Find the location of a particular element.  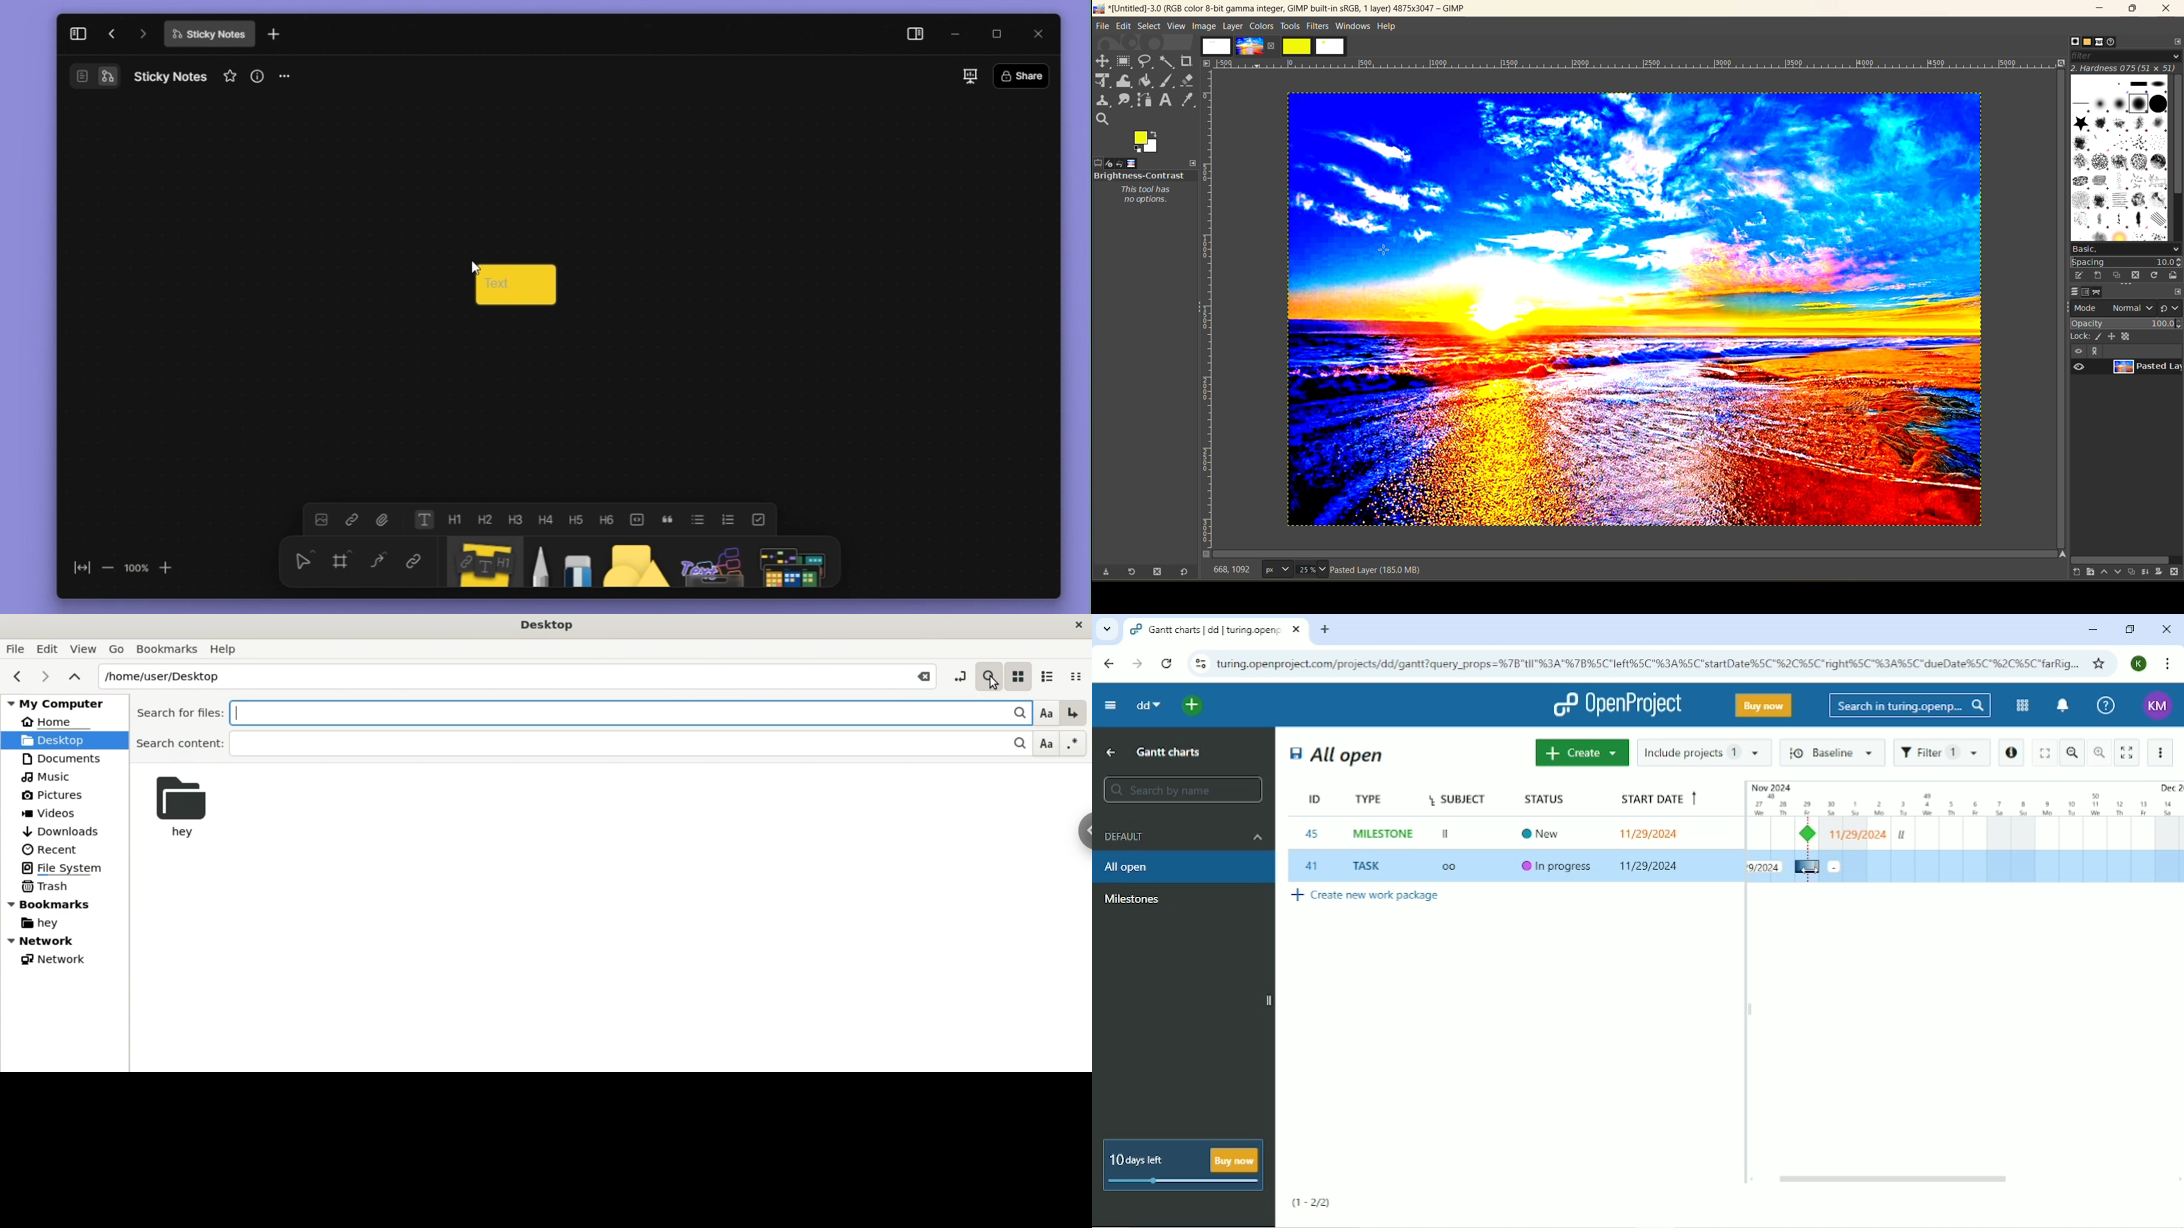

horizontal scroll bar is located at coordinates (2123, 560).